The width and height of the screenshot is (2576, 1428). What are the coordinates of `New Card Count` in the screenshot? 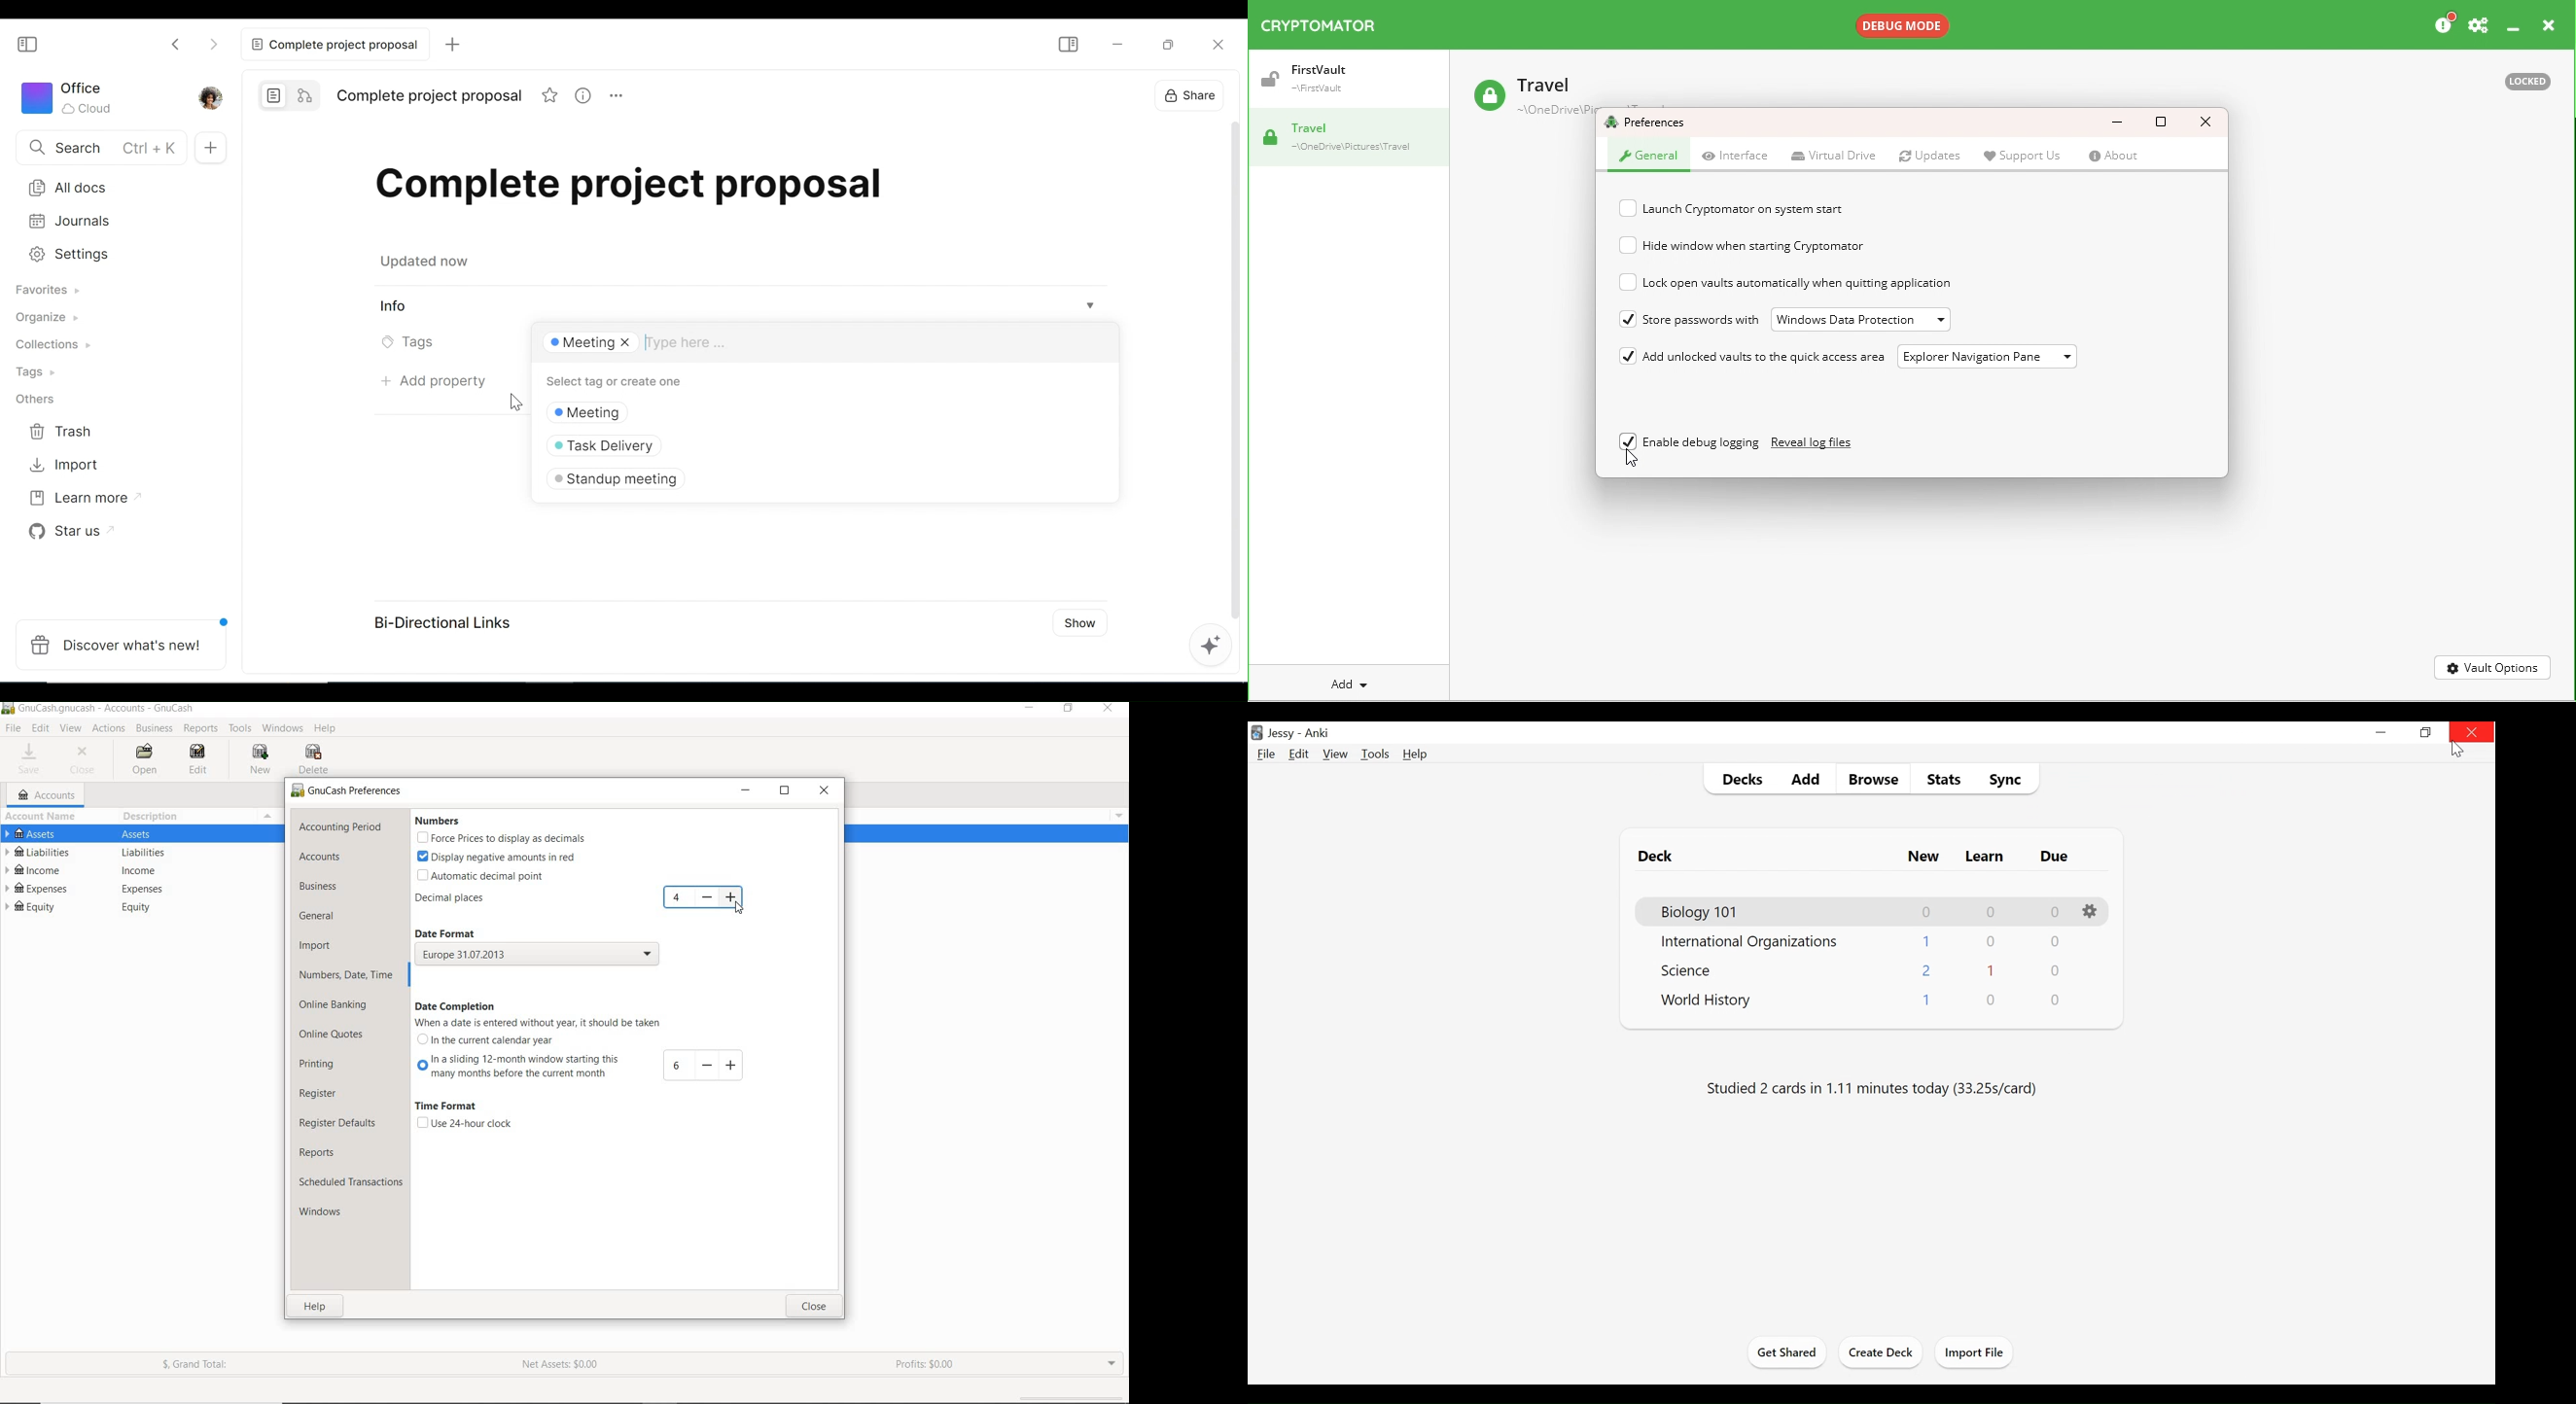 It's located at (1927, 914).